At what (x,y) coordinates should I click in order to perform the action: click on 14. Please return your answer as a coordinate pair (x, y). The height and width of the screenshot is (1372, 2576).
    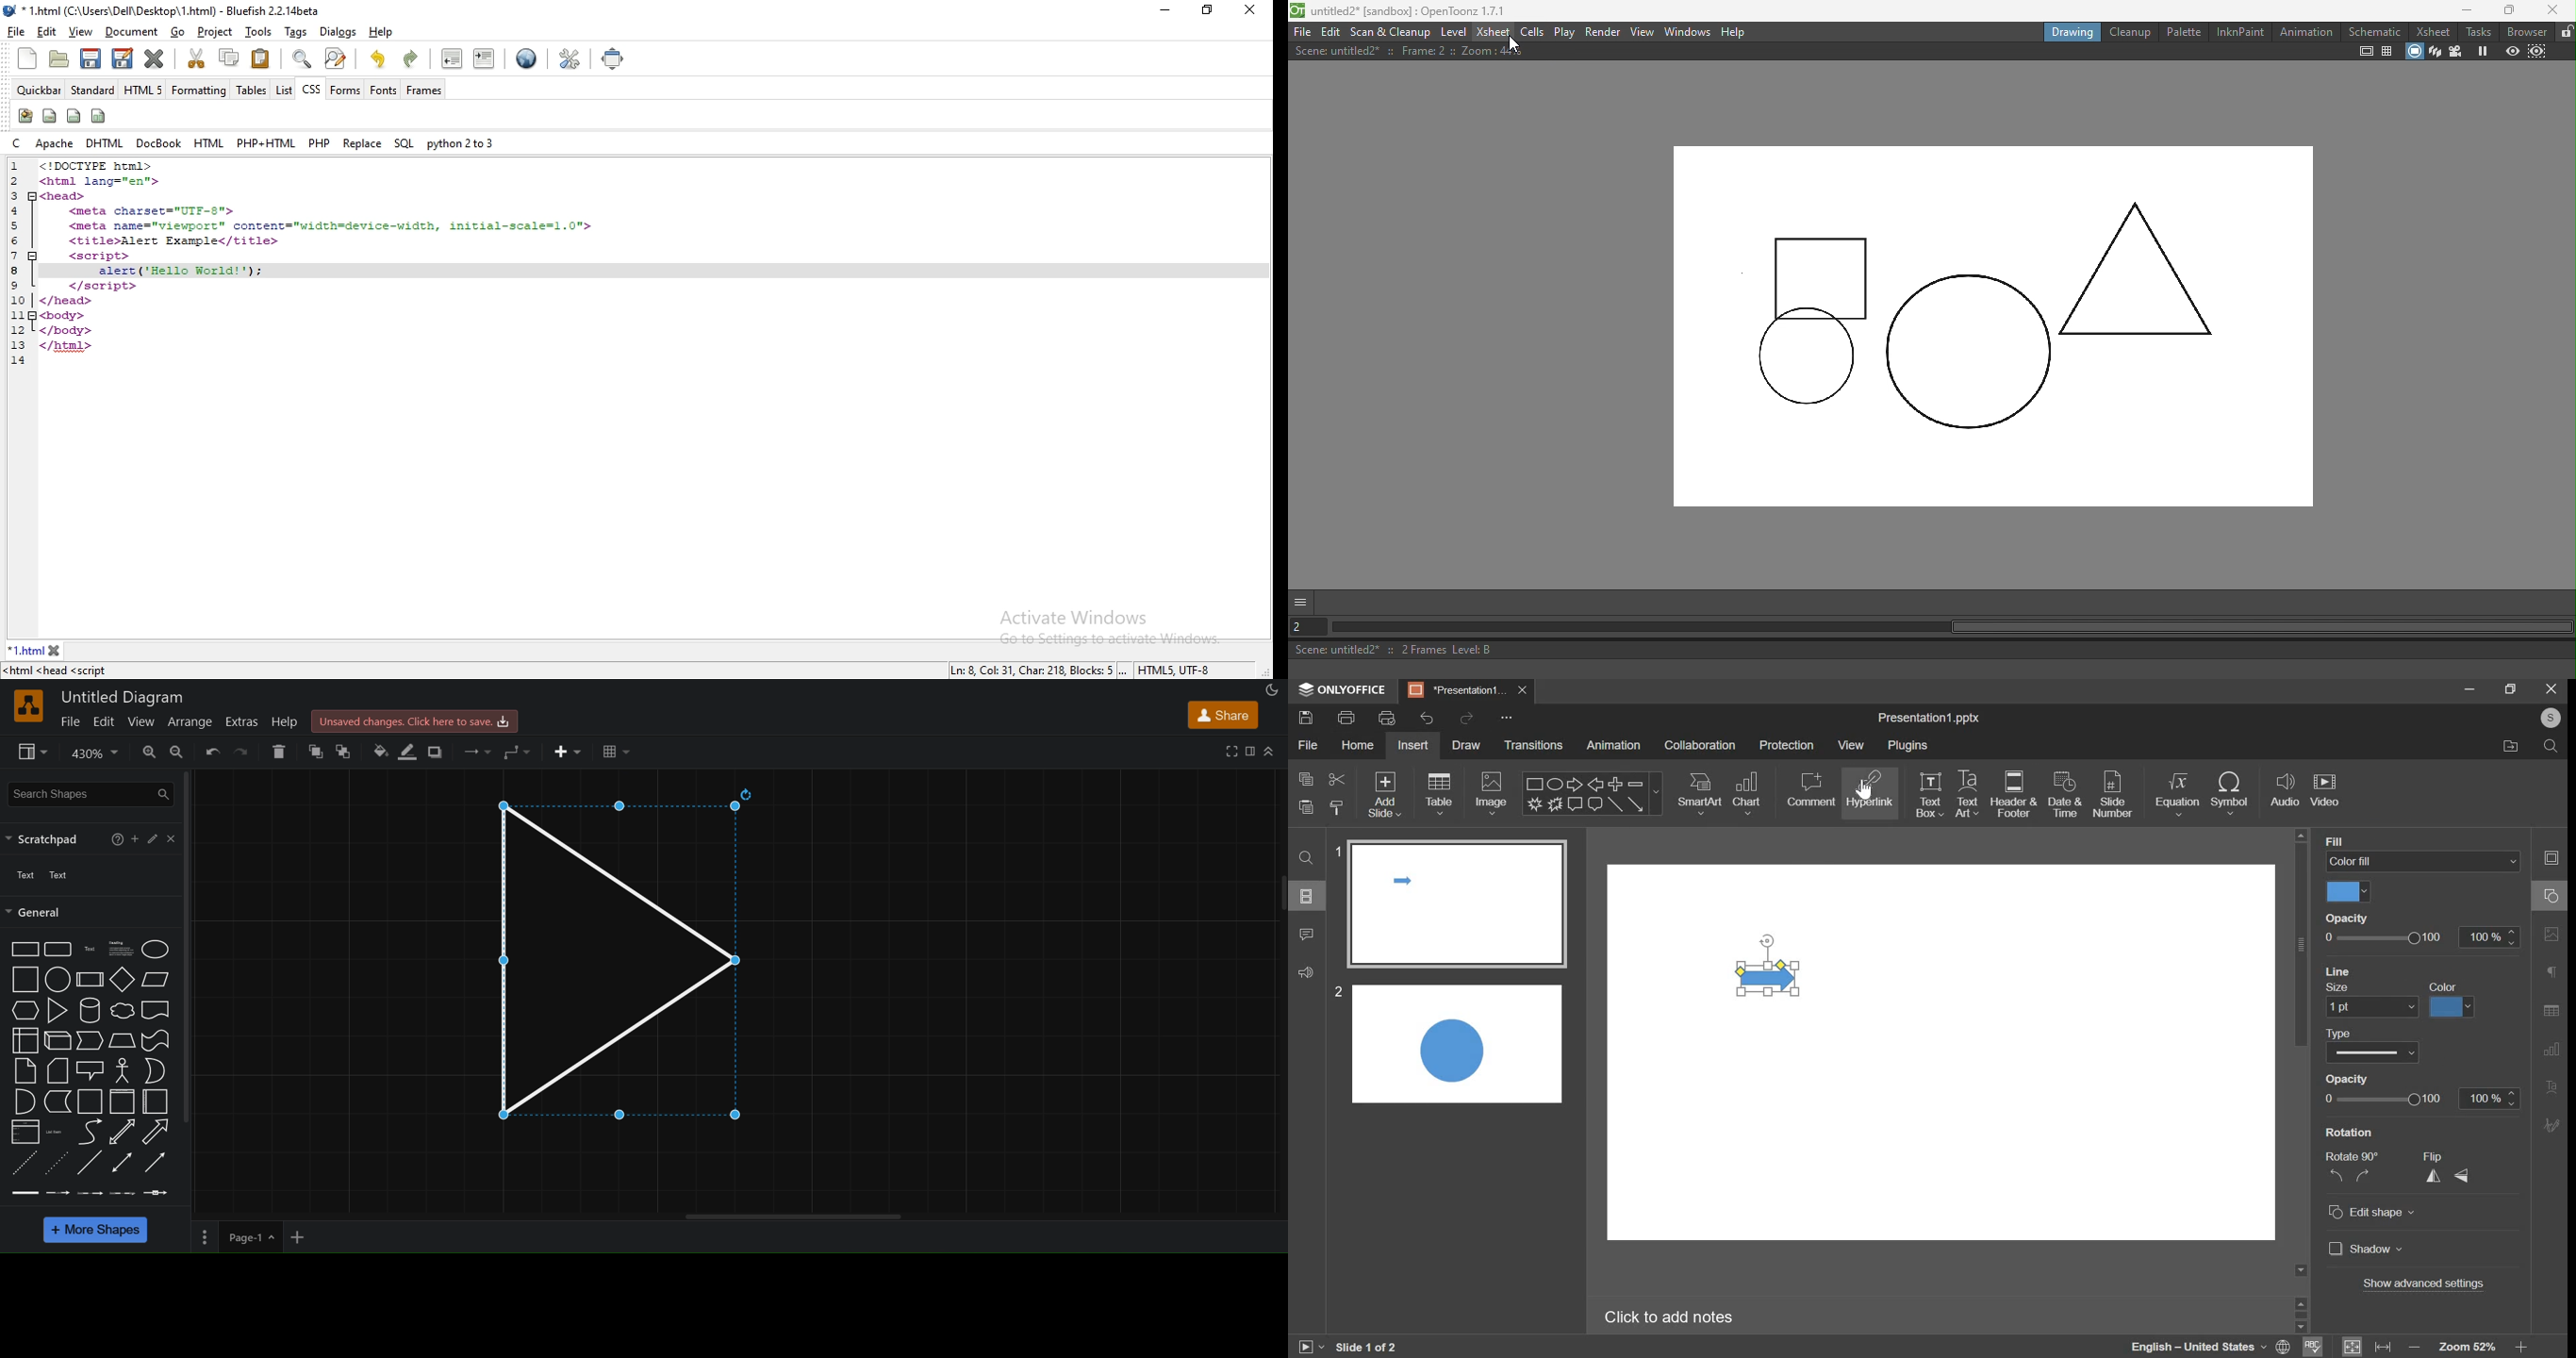
    Looking at the image, I should click on (18, 363).